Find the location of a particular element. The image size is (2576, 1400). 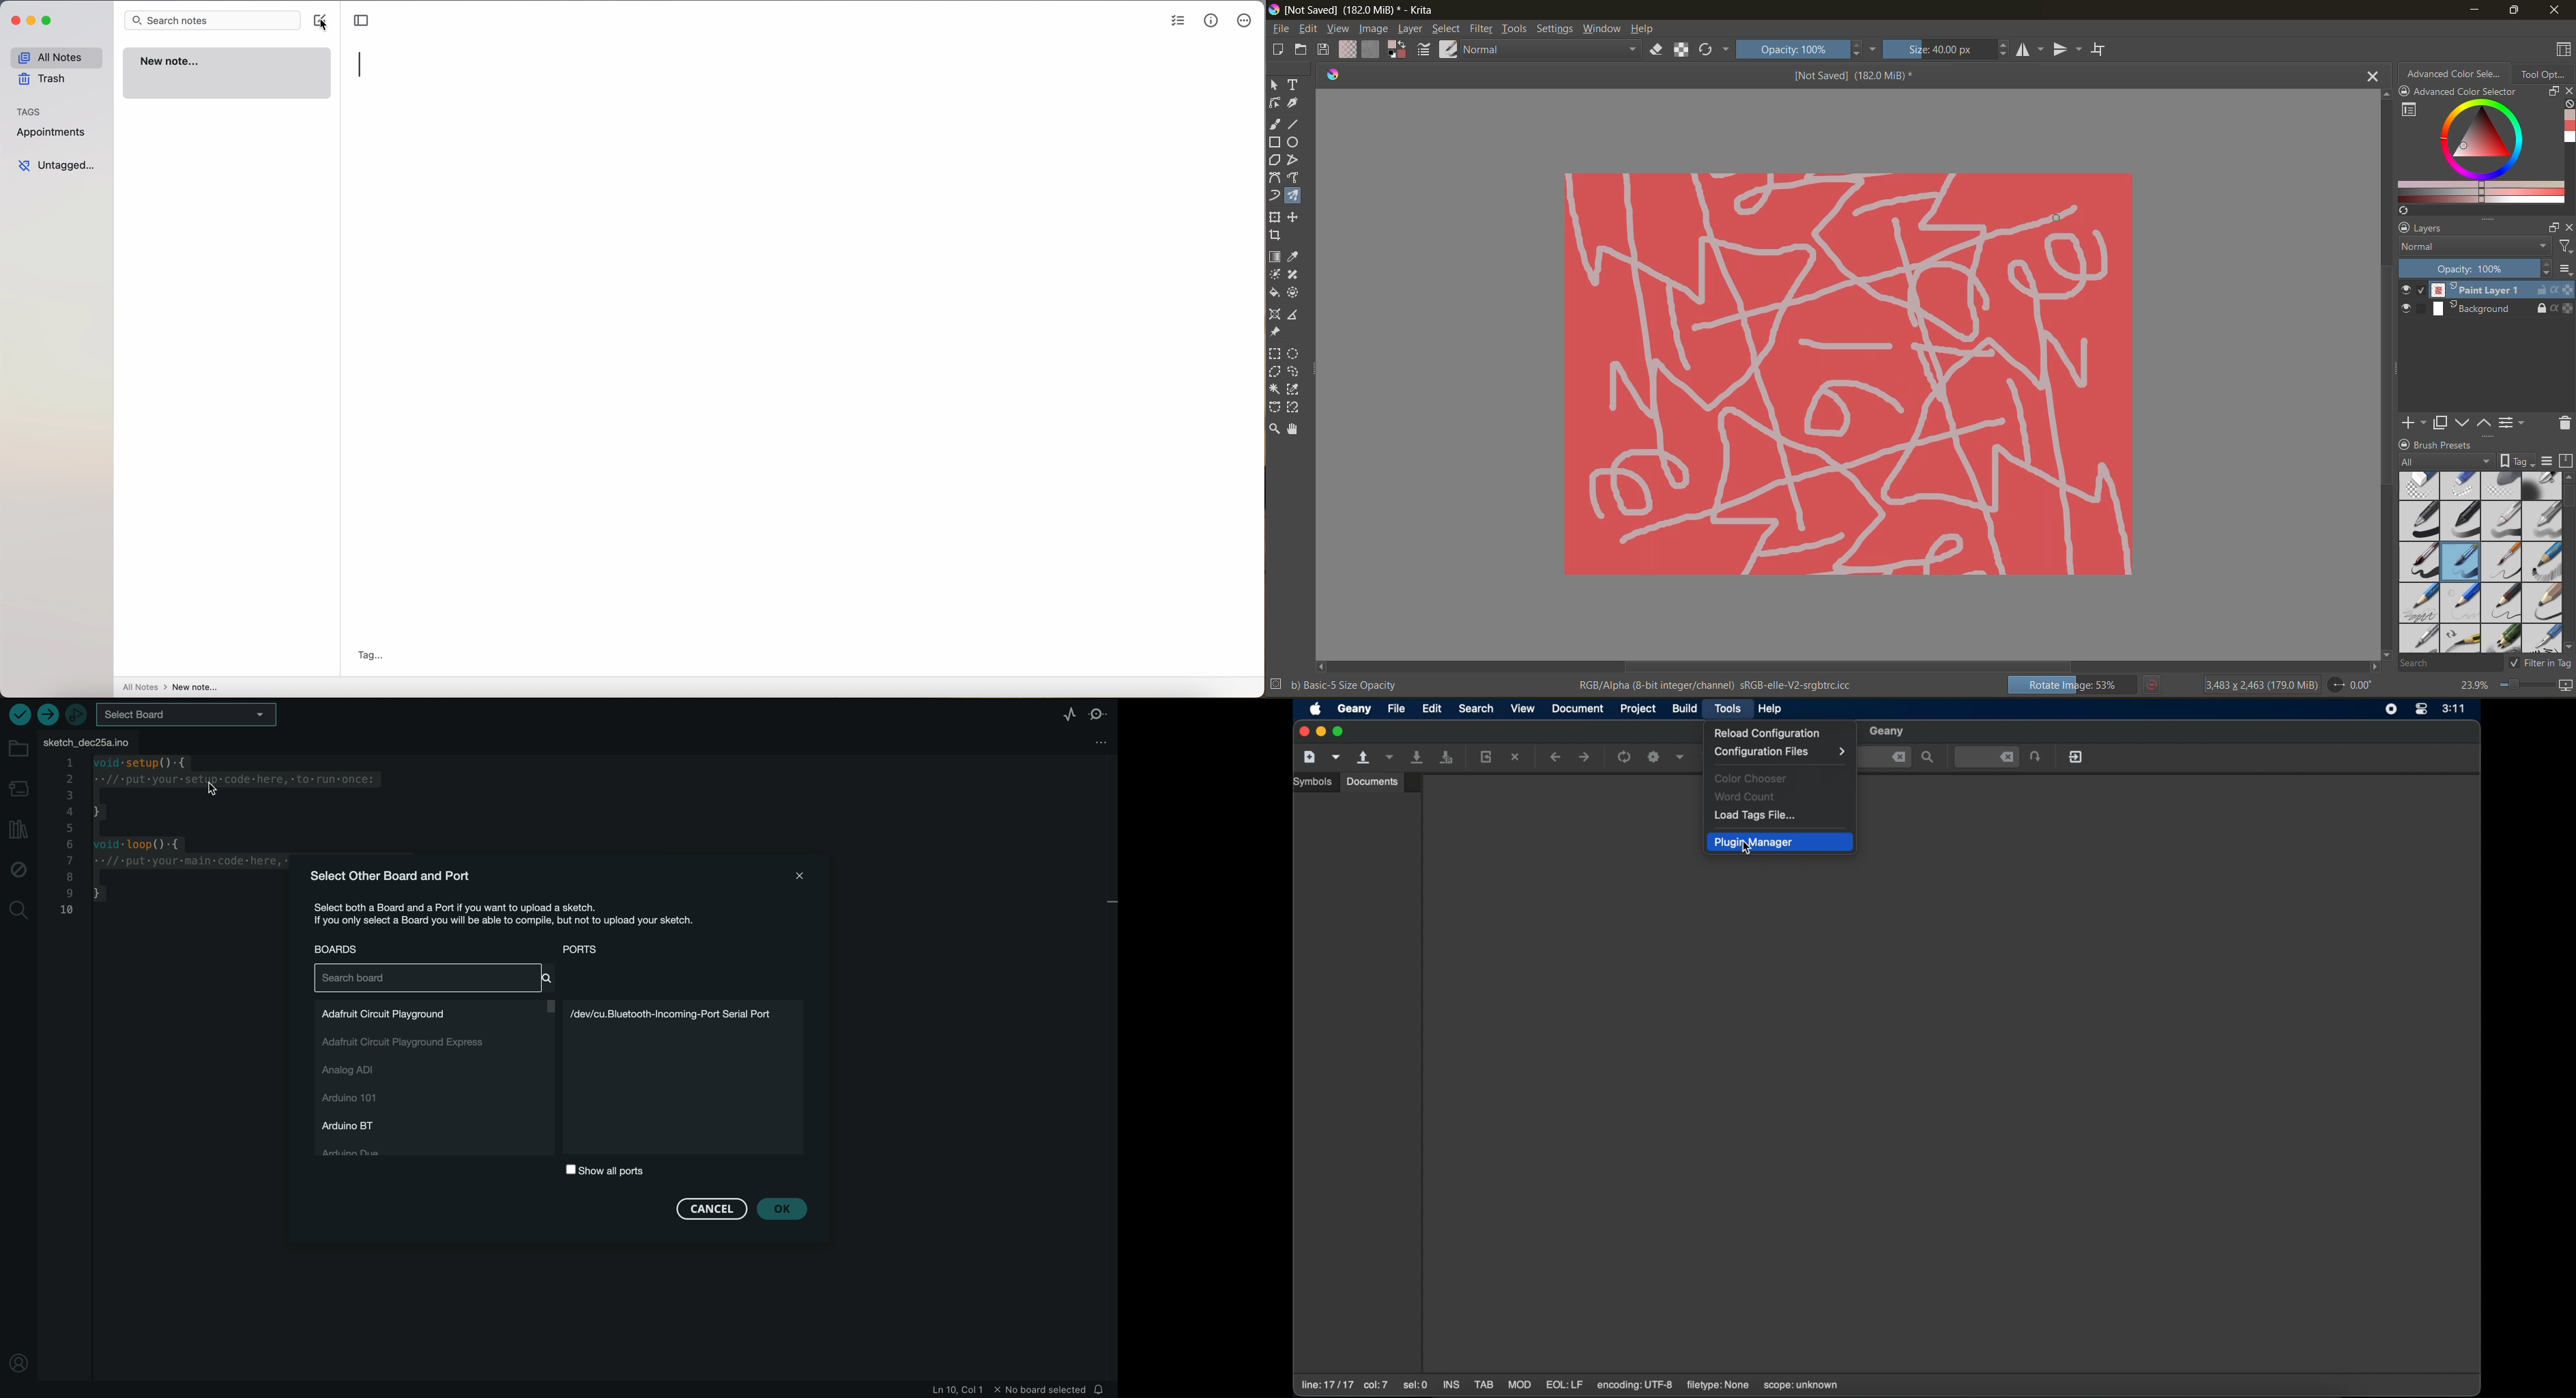

close is located at coordinates (793, 876).